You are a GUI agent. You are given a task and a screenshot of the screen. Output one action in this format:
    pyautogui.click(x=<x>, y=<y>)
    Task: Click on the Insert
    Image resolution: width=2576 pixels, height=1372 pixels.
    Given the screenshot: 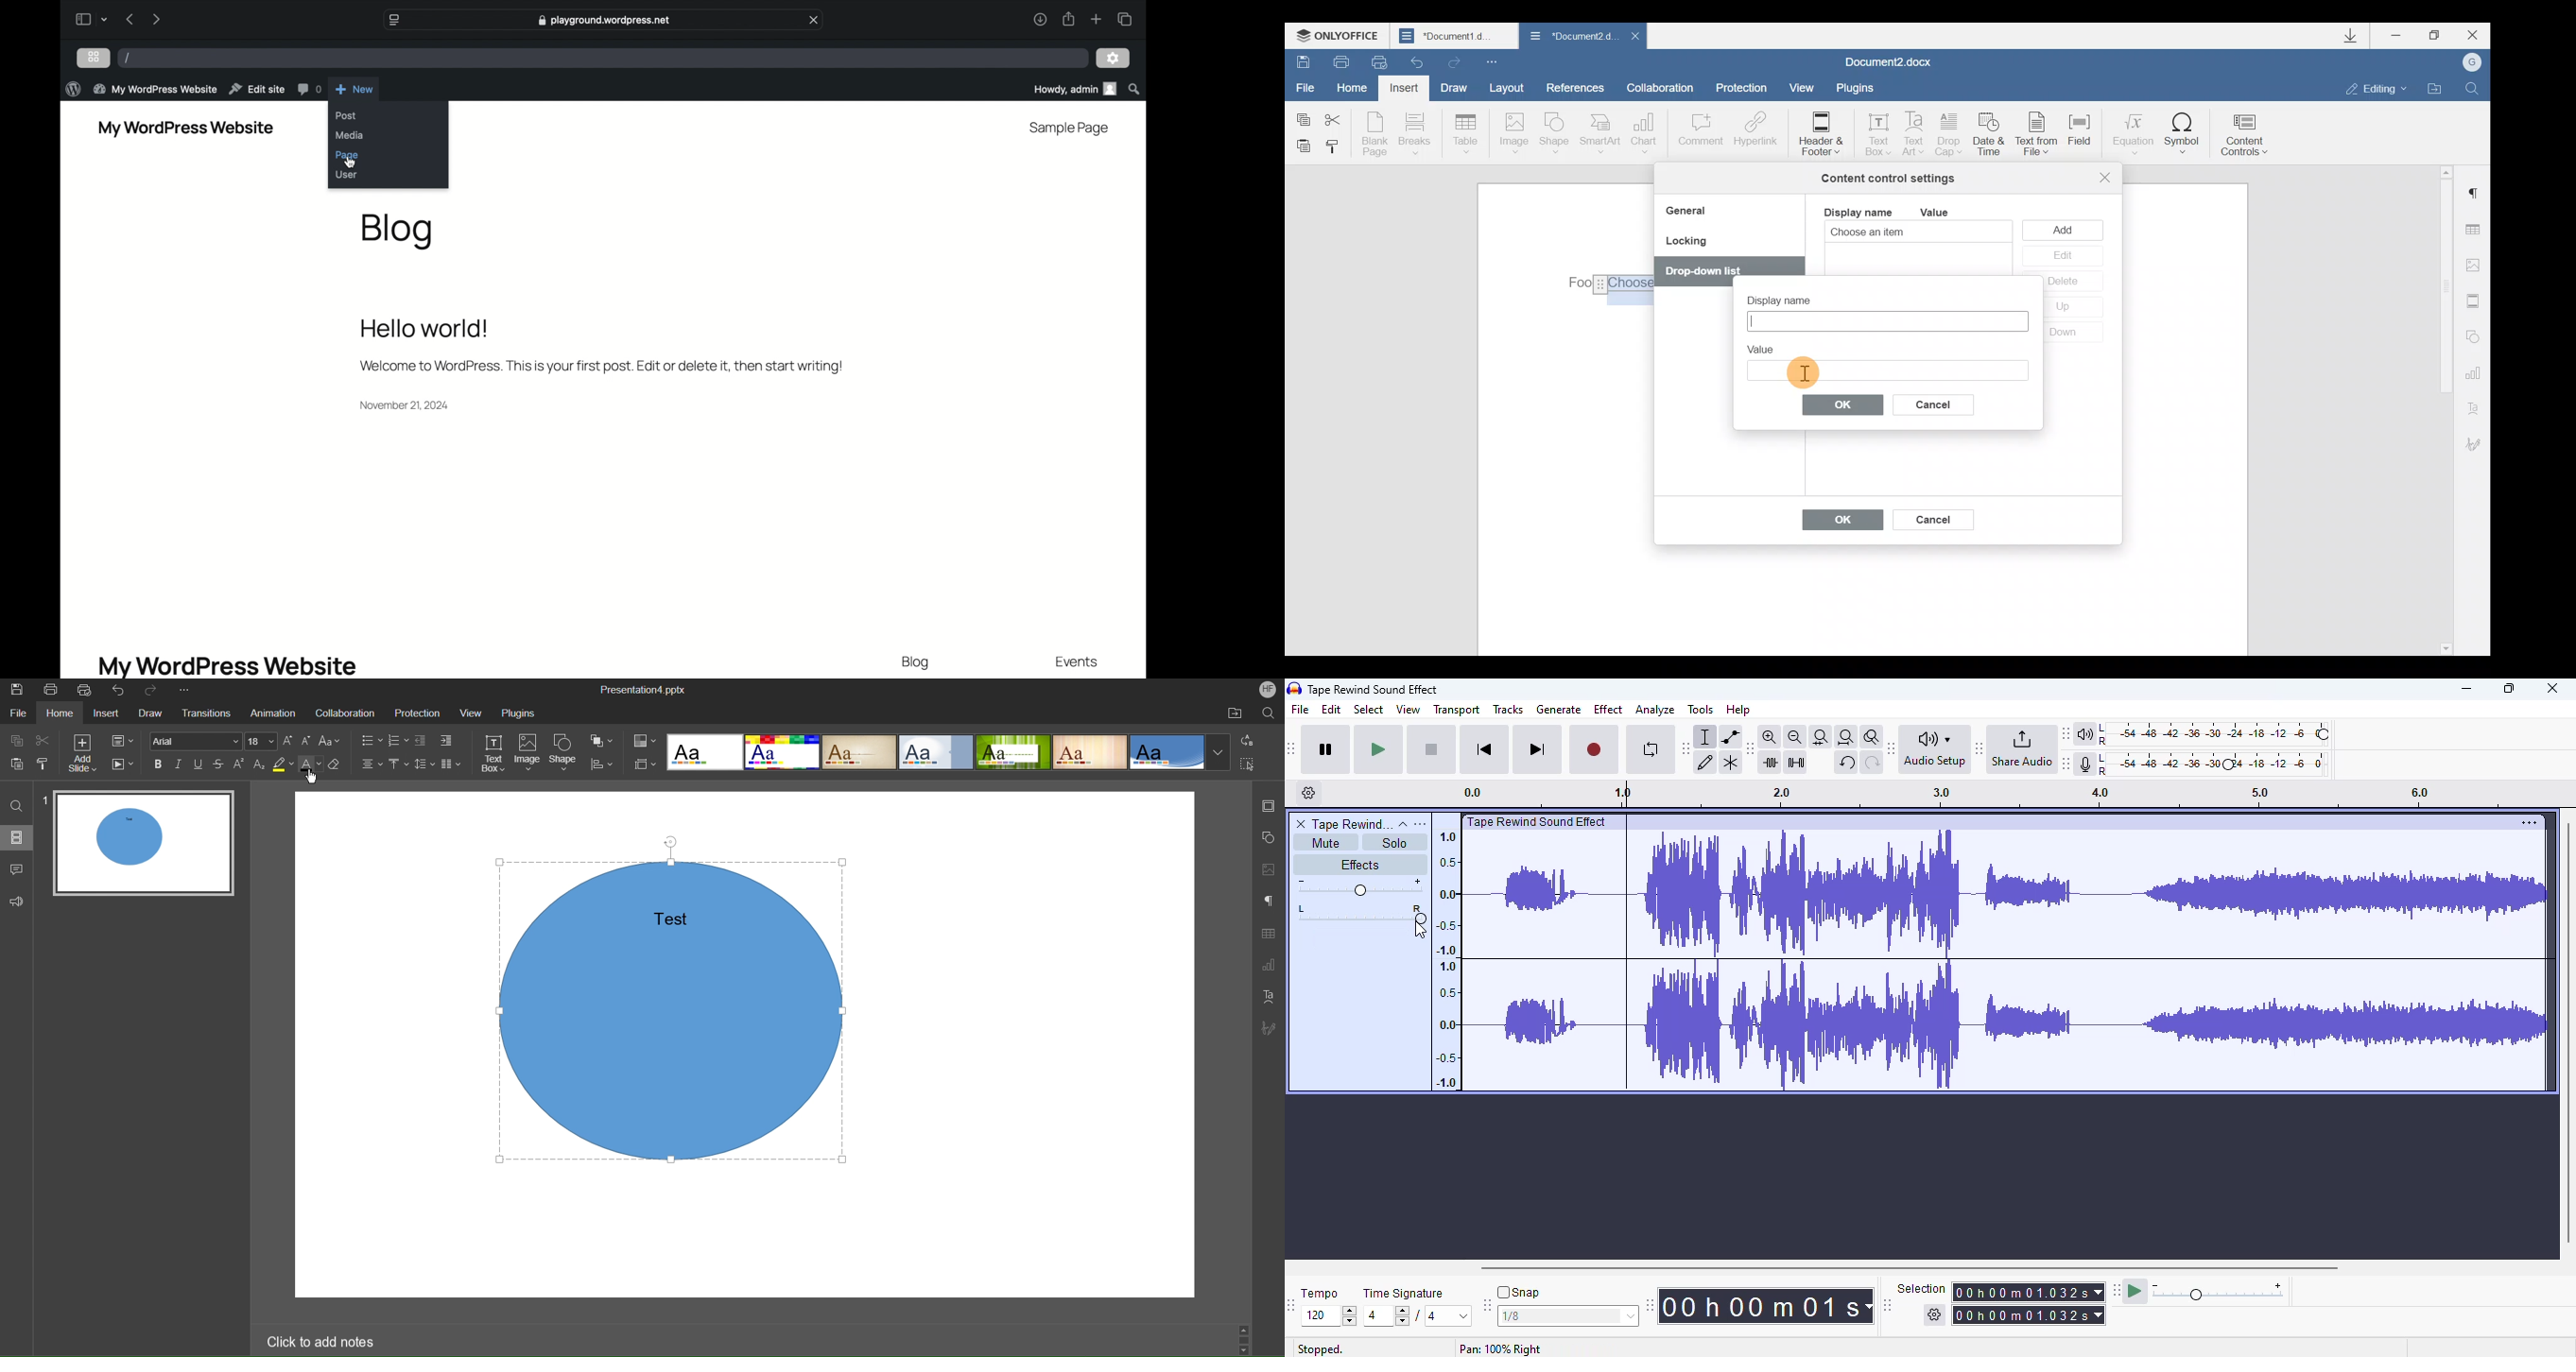 What is the action you would take?
    pyautogui.click(x=1405, y=90)
    